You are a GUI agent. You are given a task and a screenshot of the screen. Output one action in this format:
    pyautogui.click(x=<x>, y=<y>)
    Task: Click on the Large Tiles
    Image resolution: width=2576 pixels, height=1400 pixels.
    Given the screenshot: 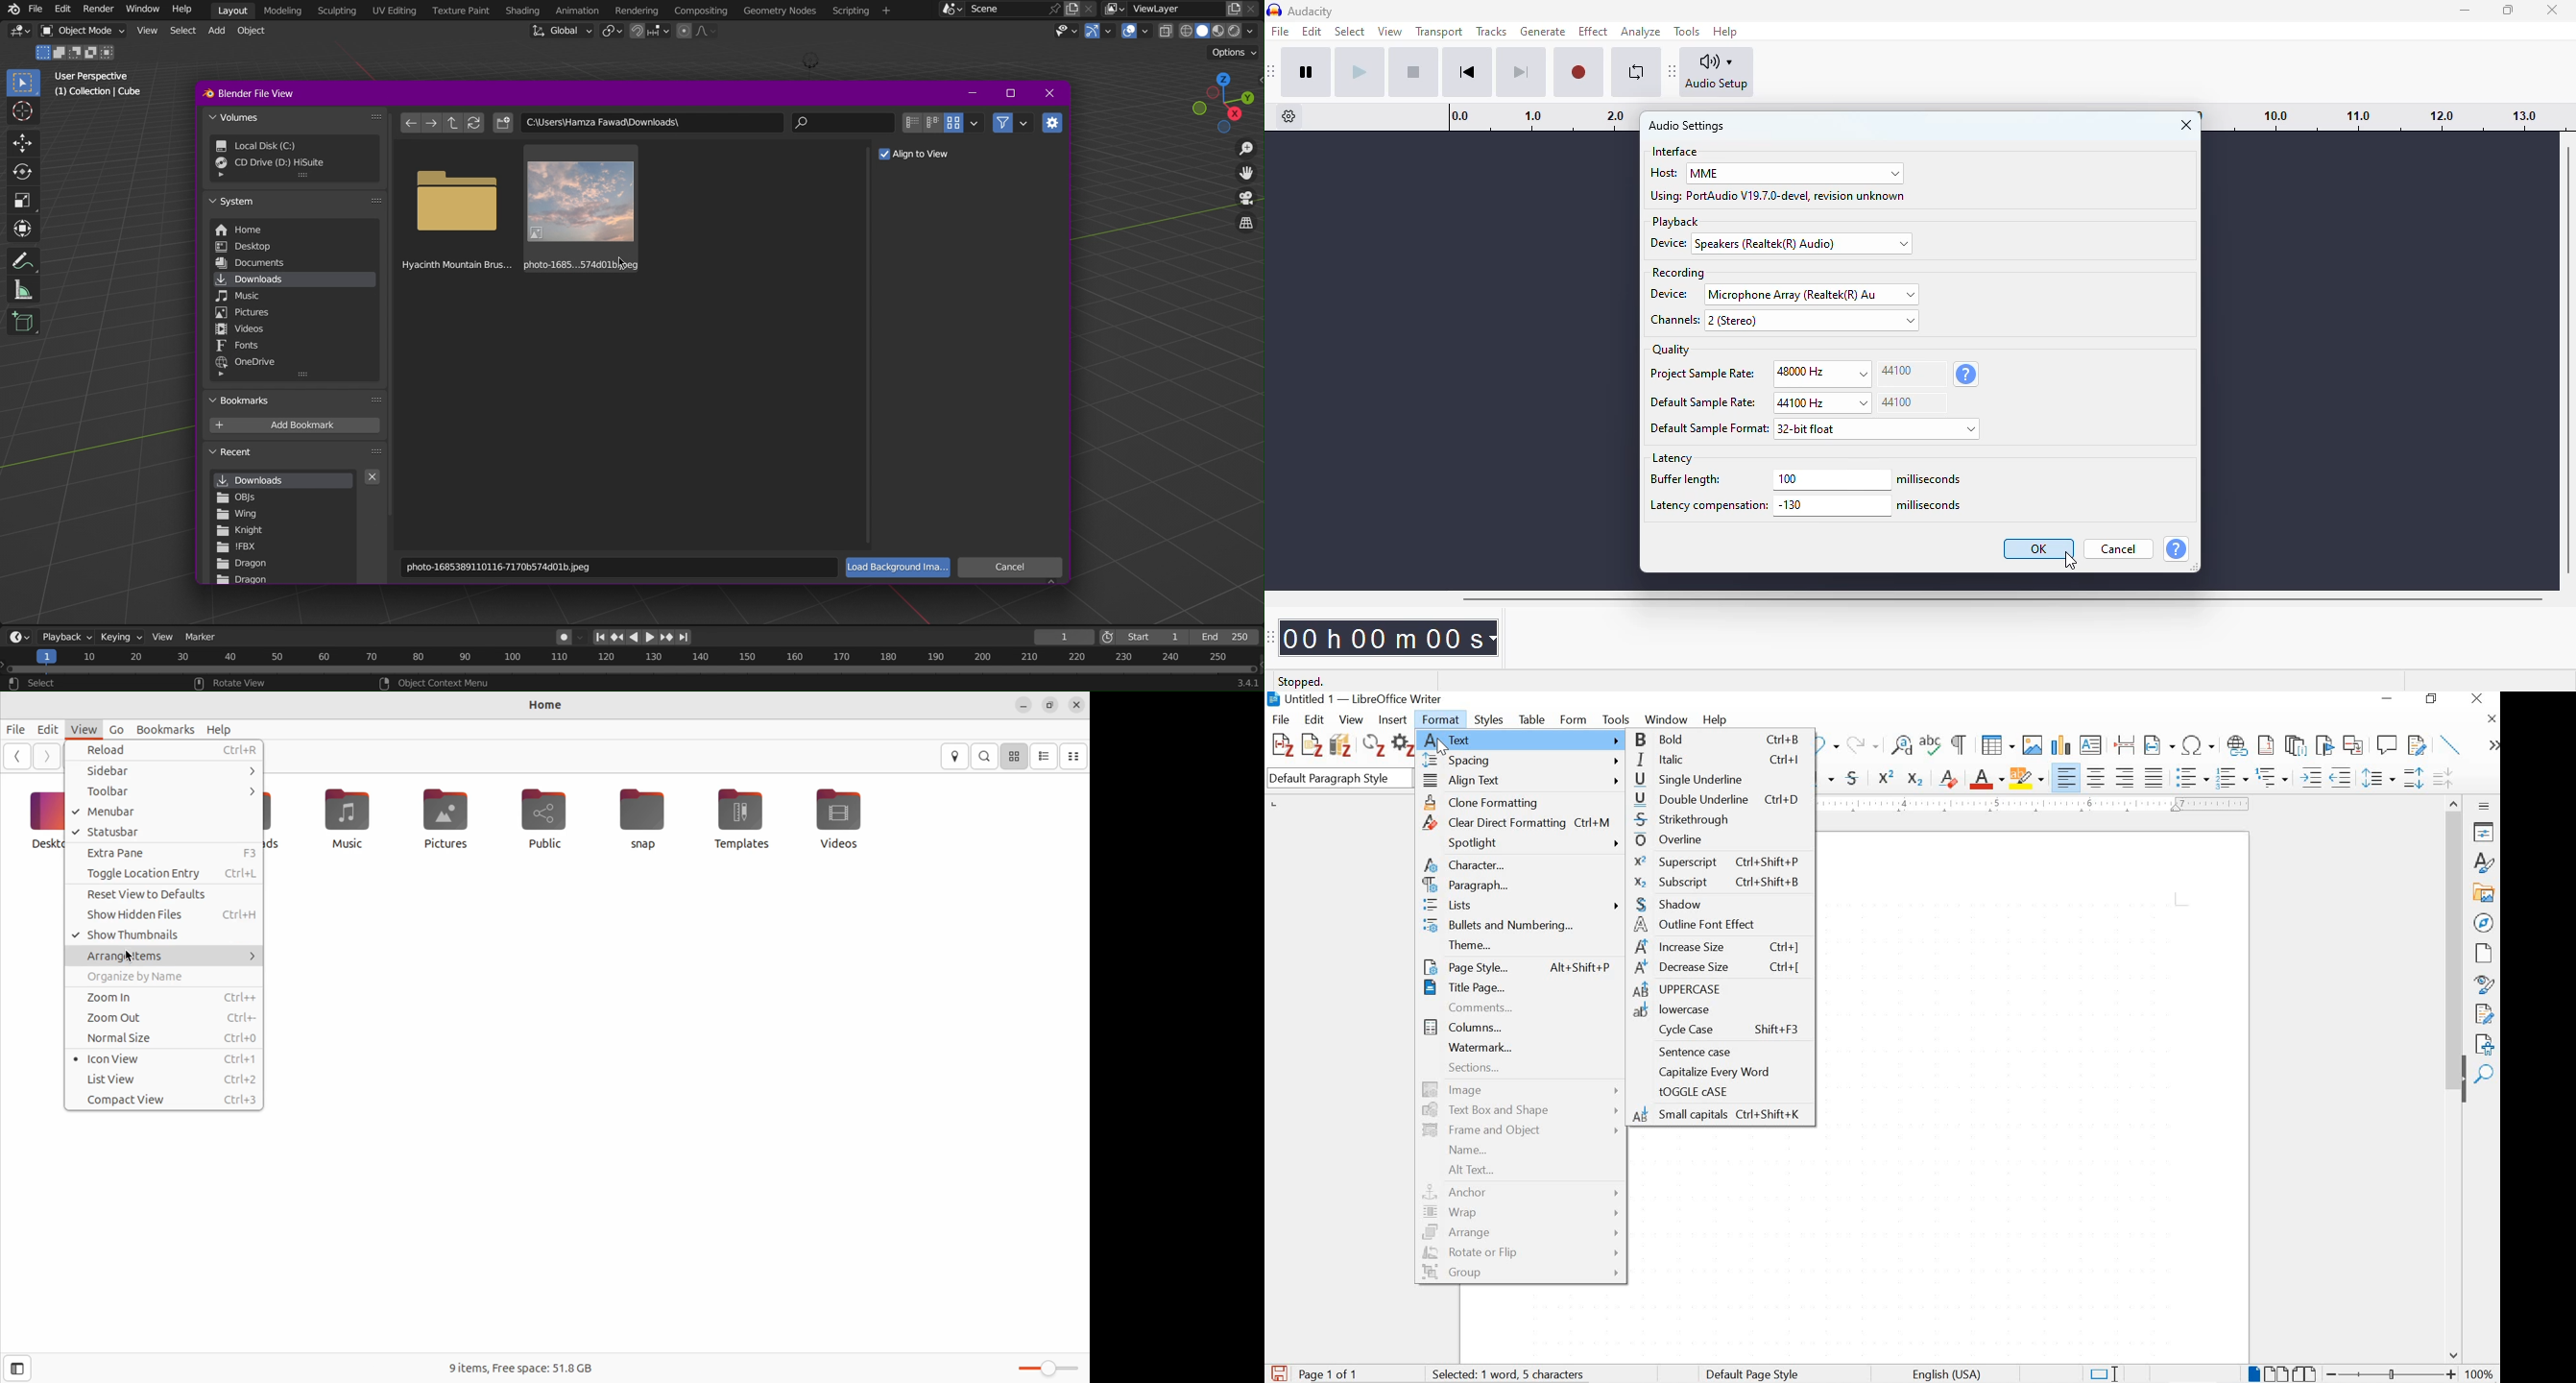 What is the action you would take?
    pyautogui.click(x=964, y=122)
    